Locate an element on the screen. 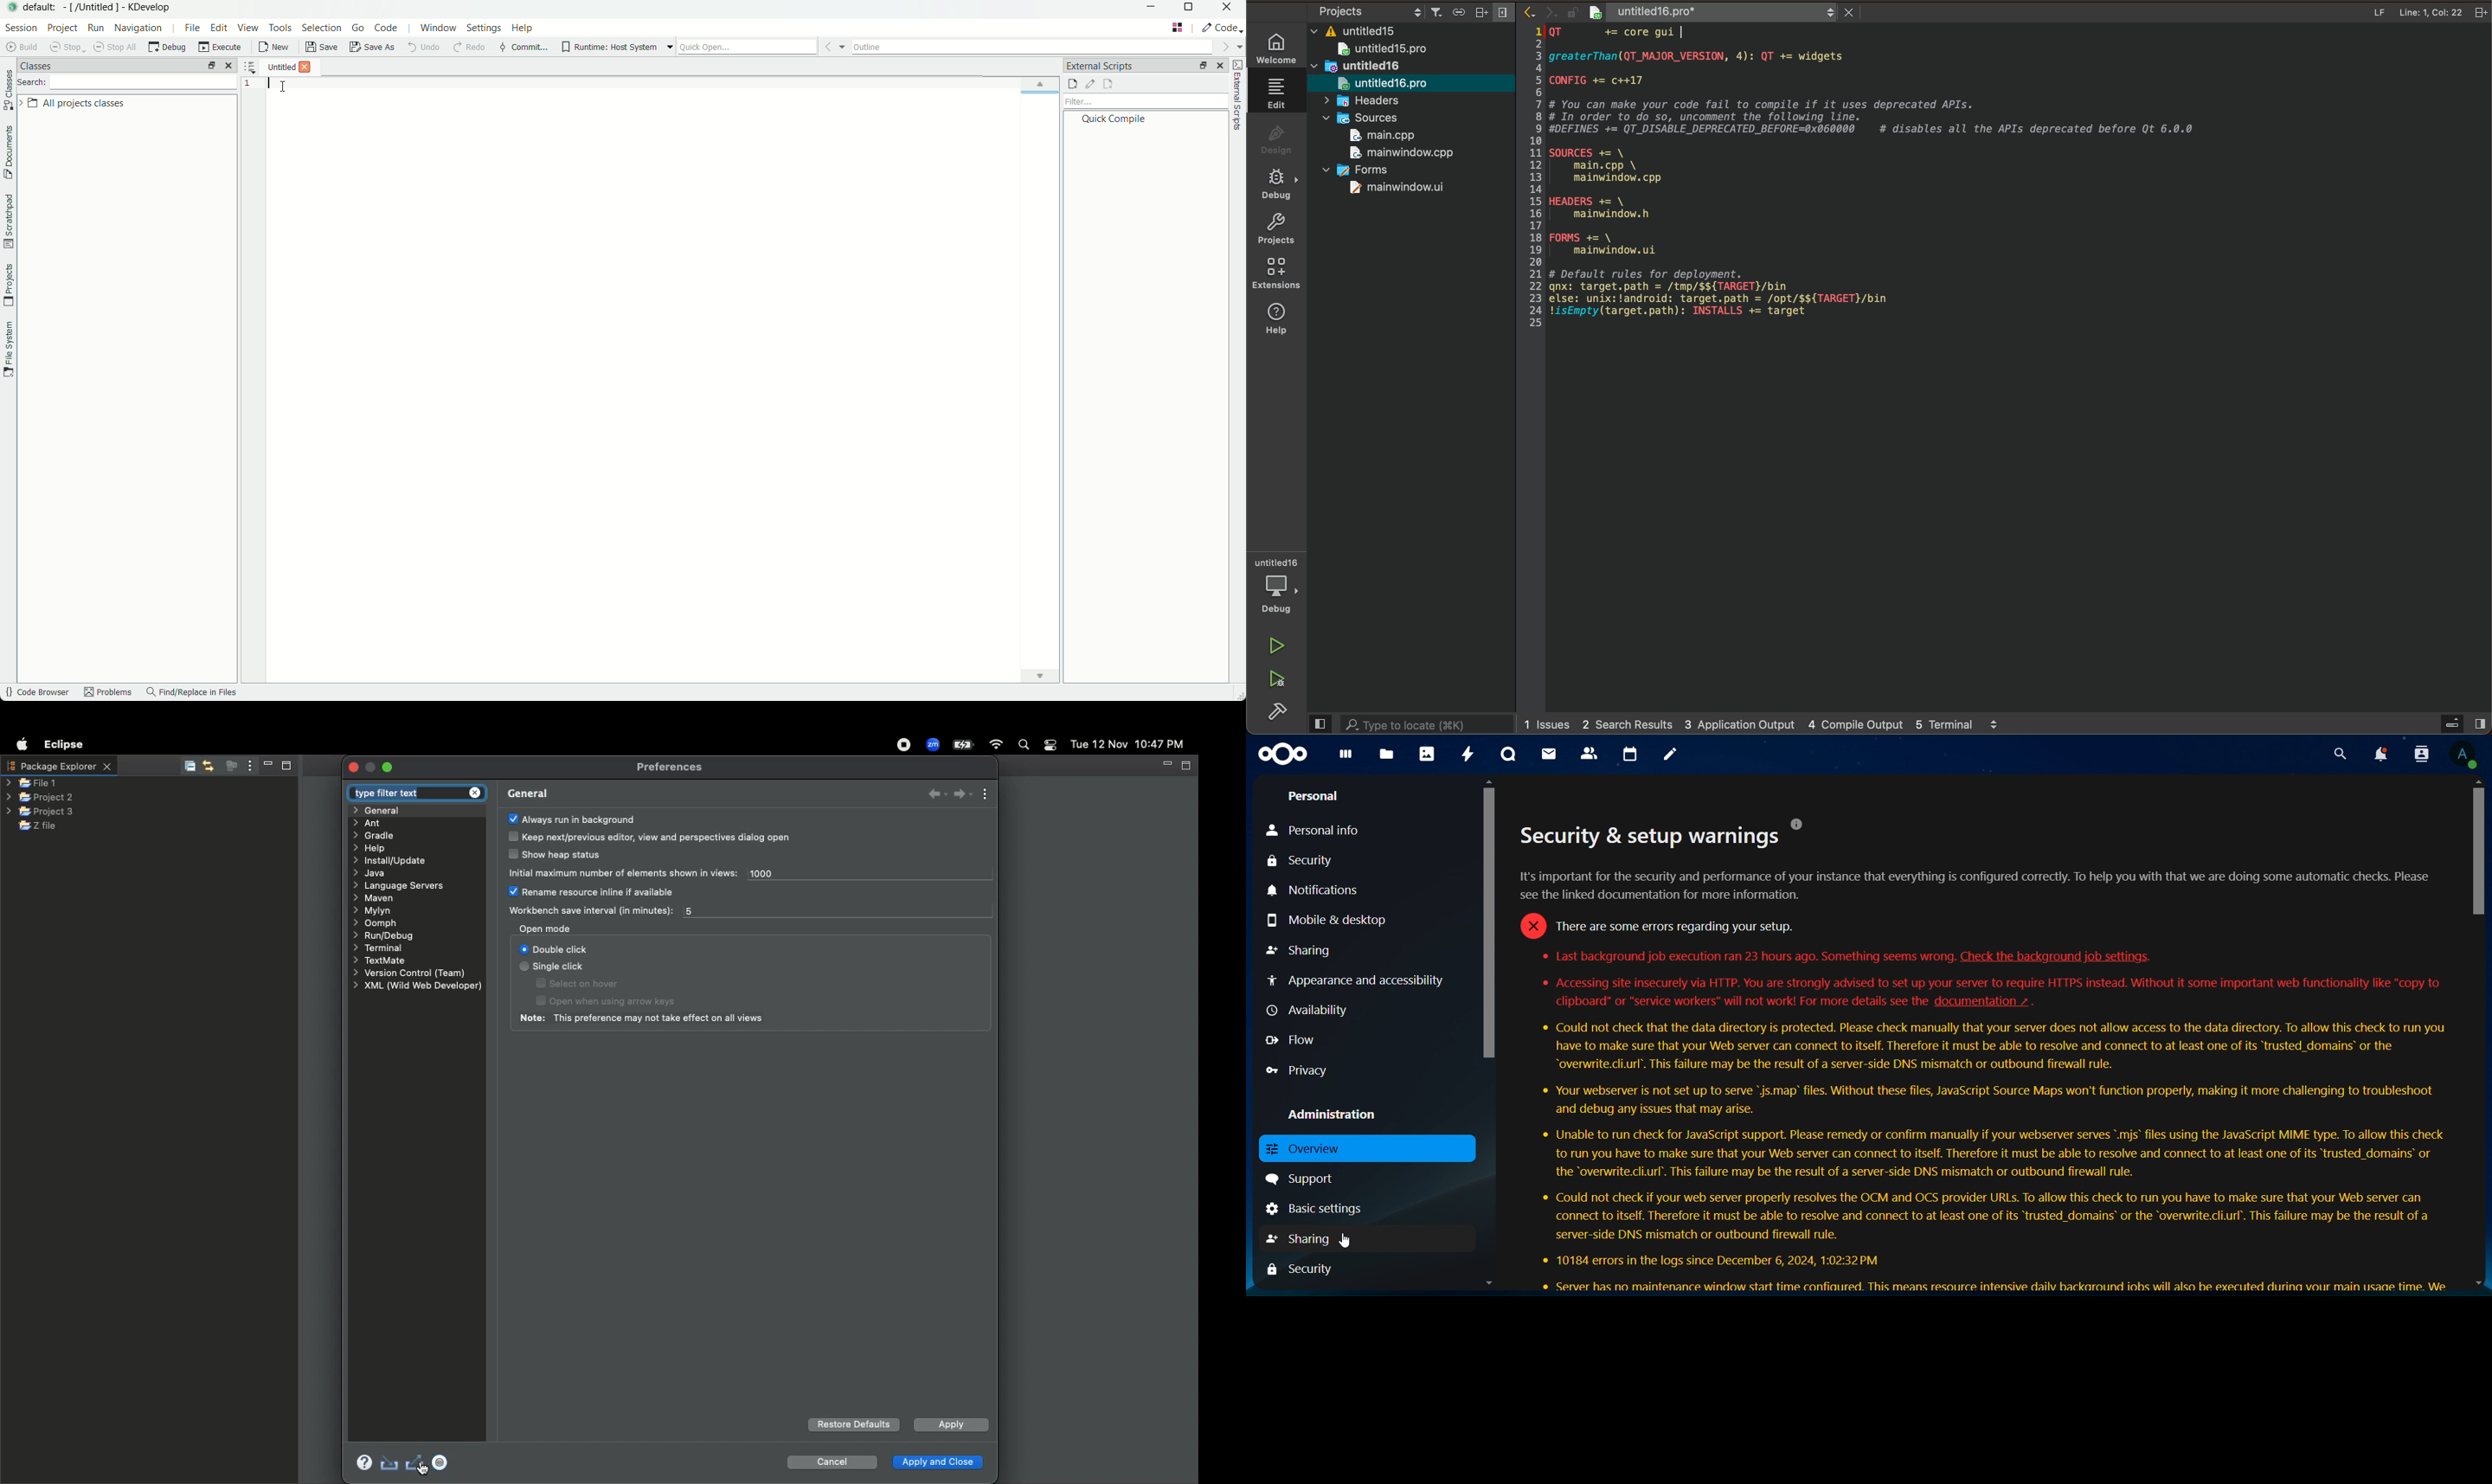  notes is located at coordinates (1669, 755).